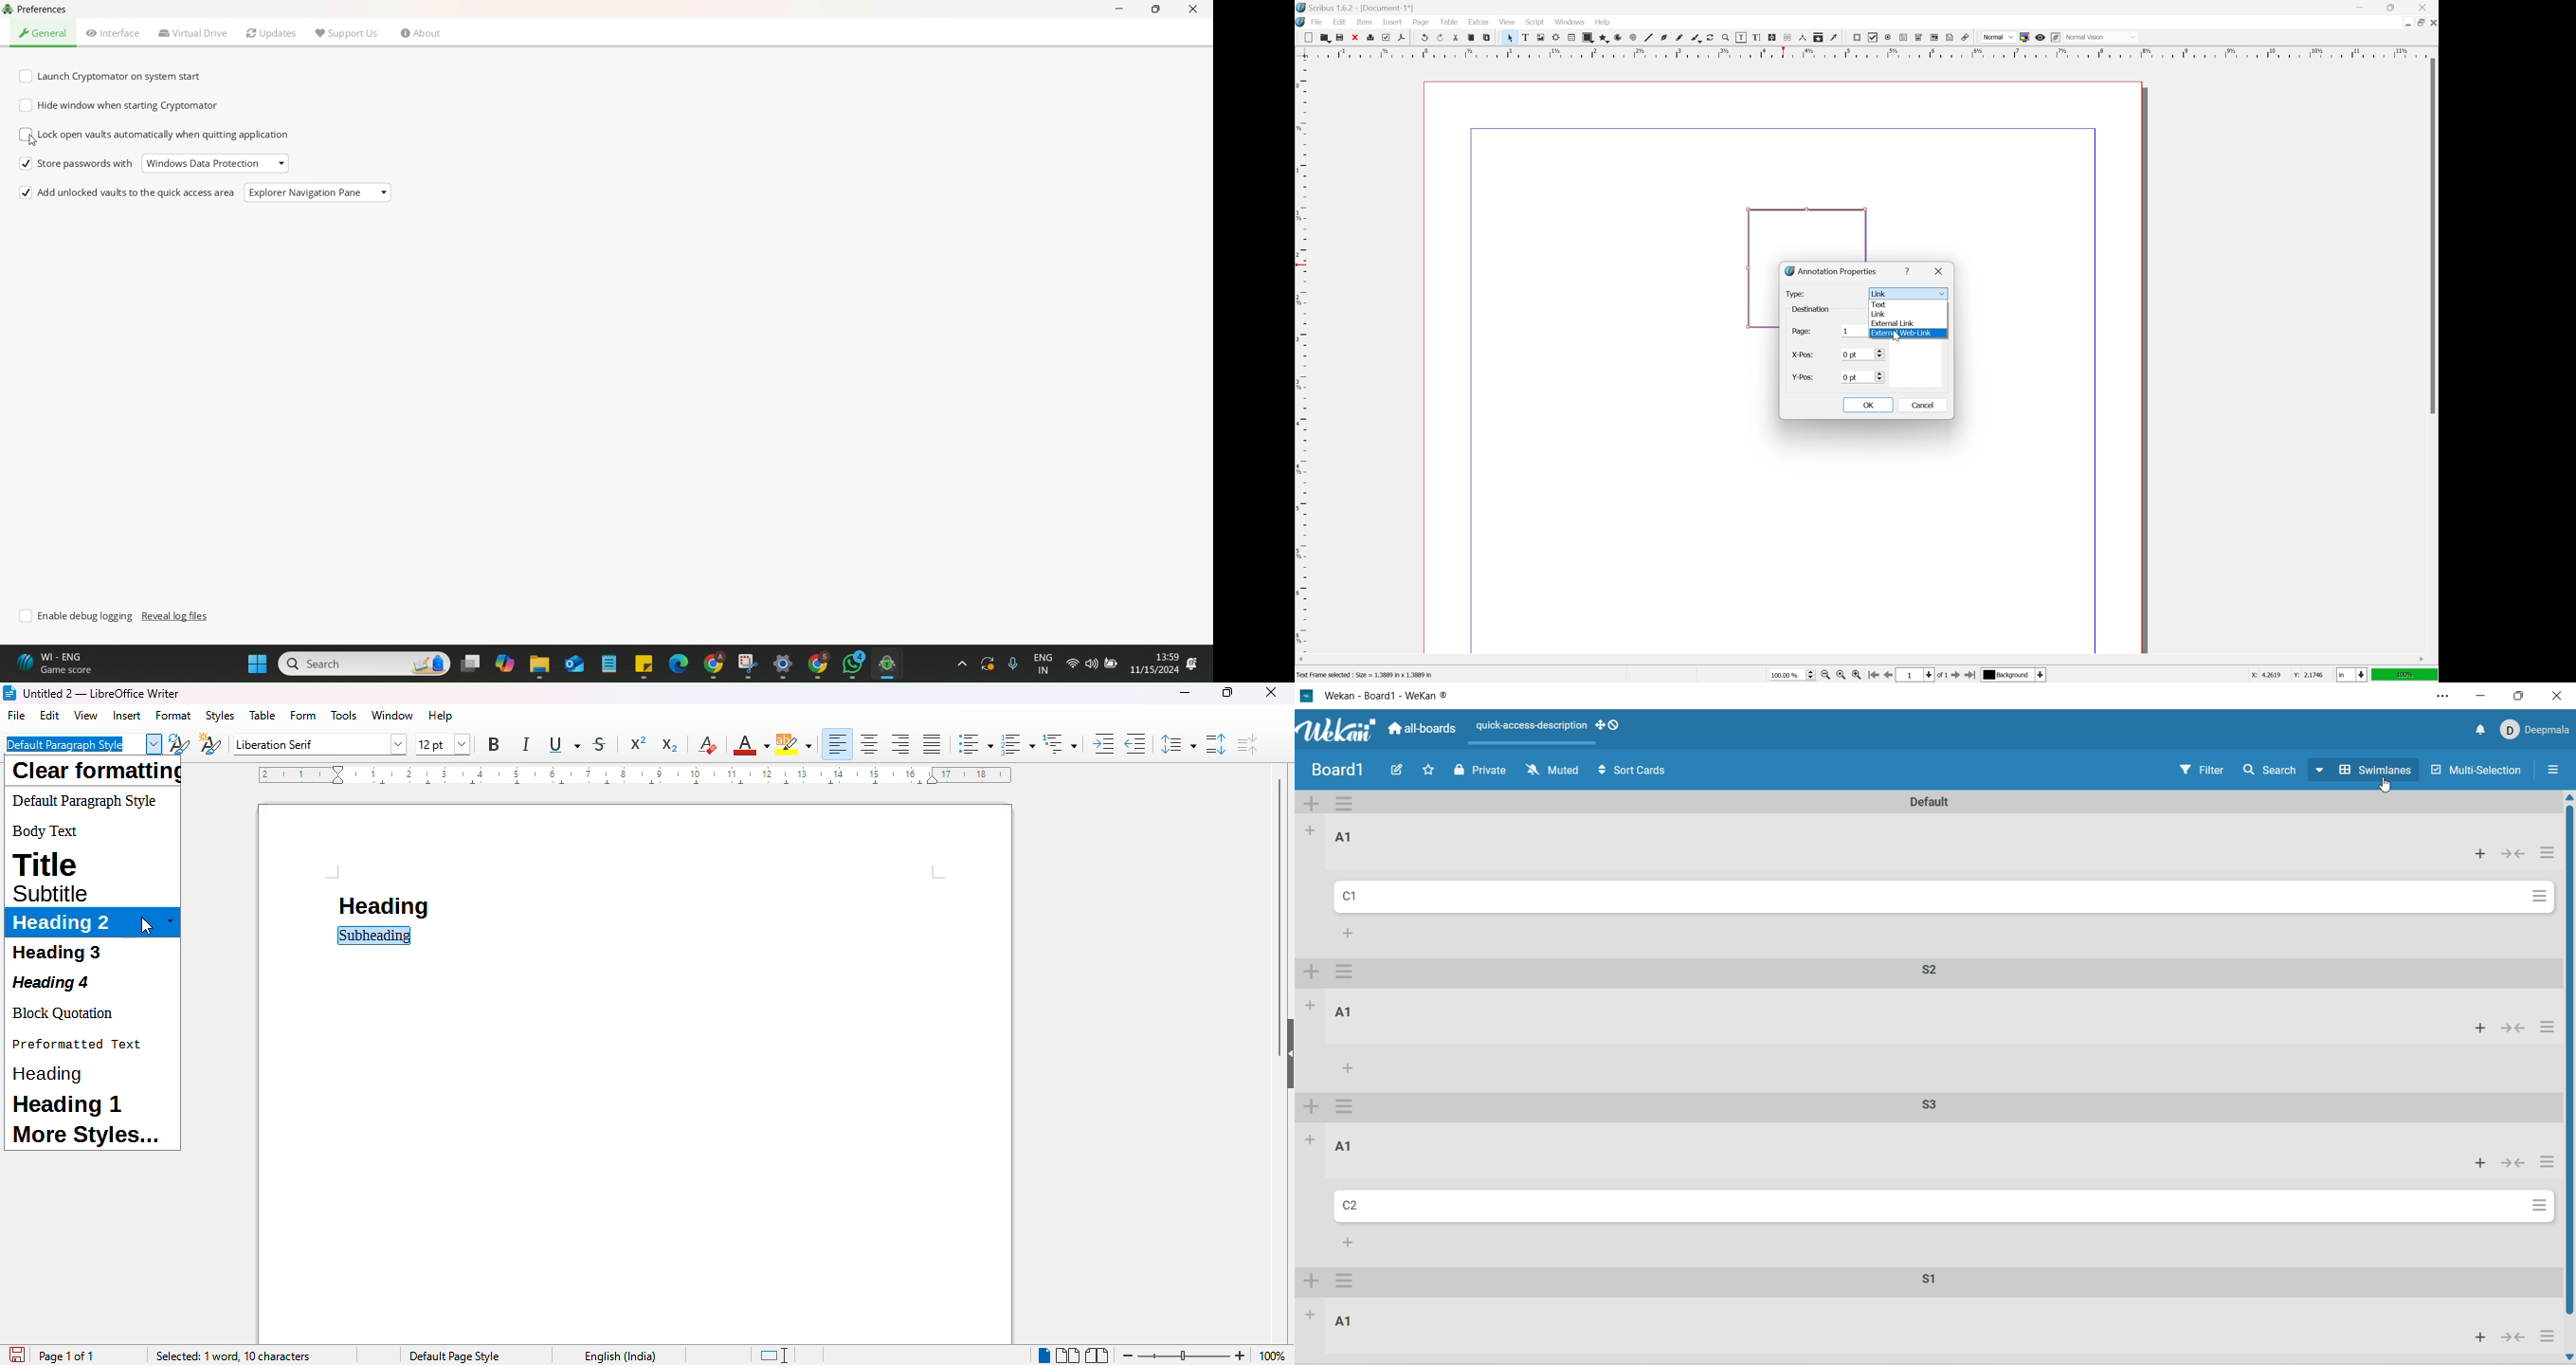 The image size is (2576, 1372). I want to click on 0 pt, so click(1862, 354).